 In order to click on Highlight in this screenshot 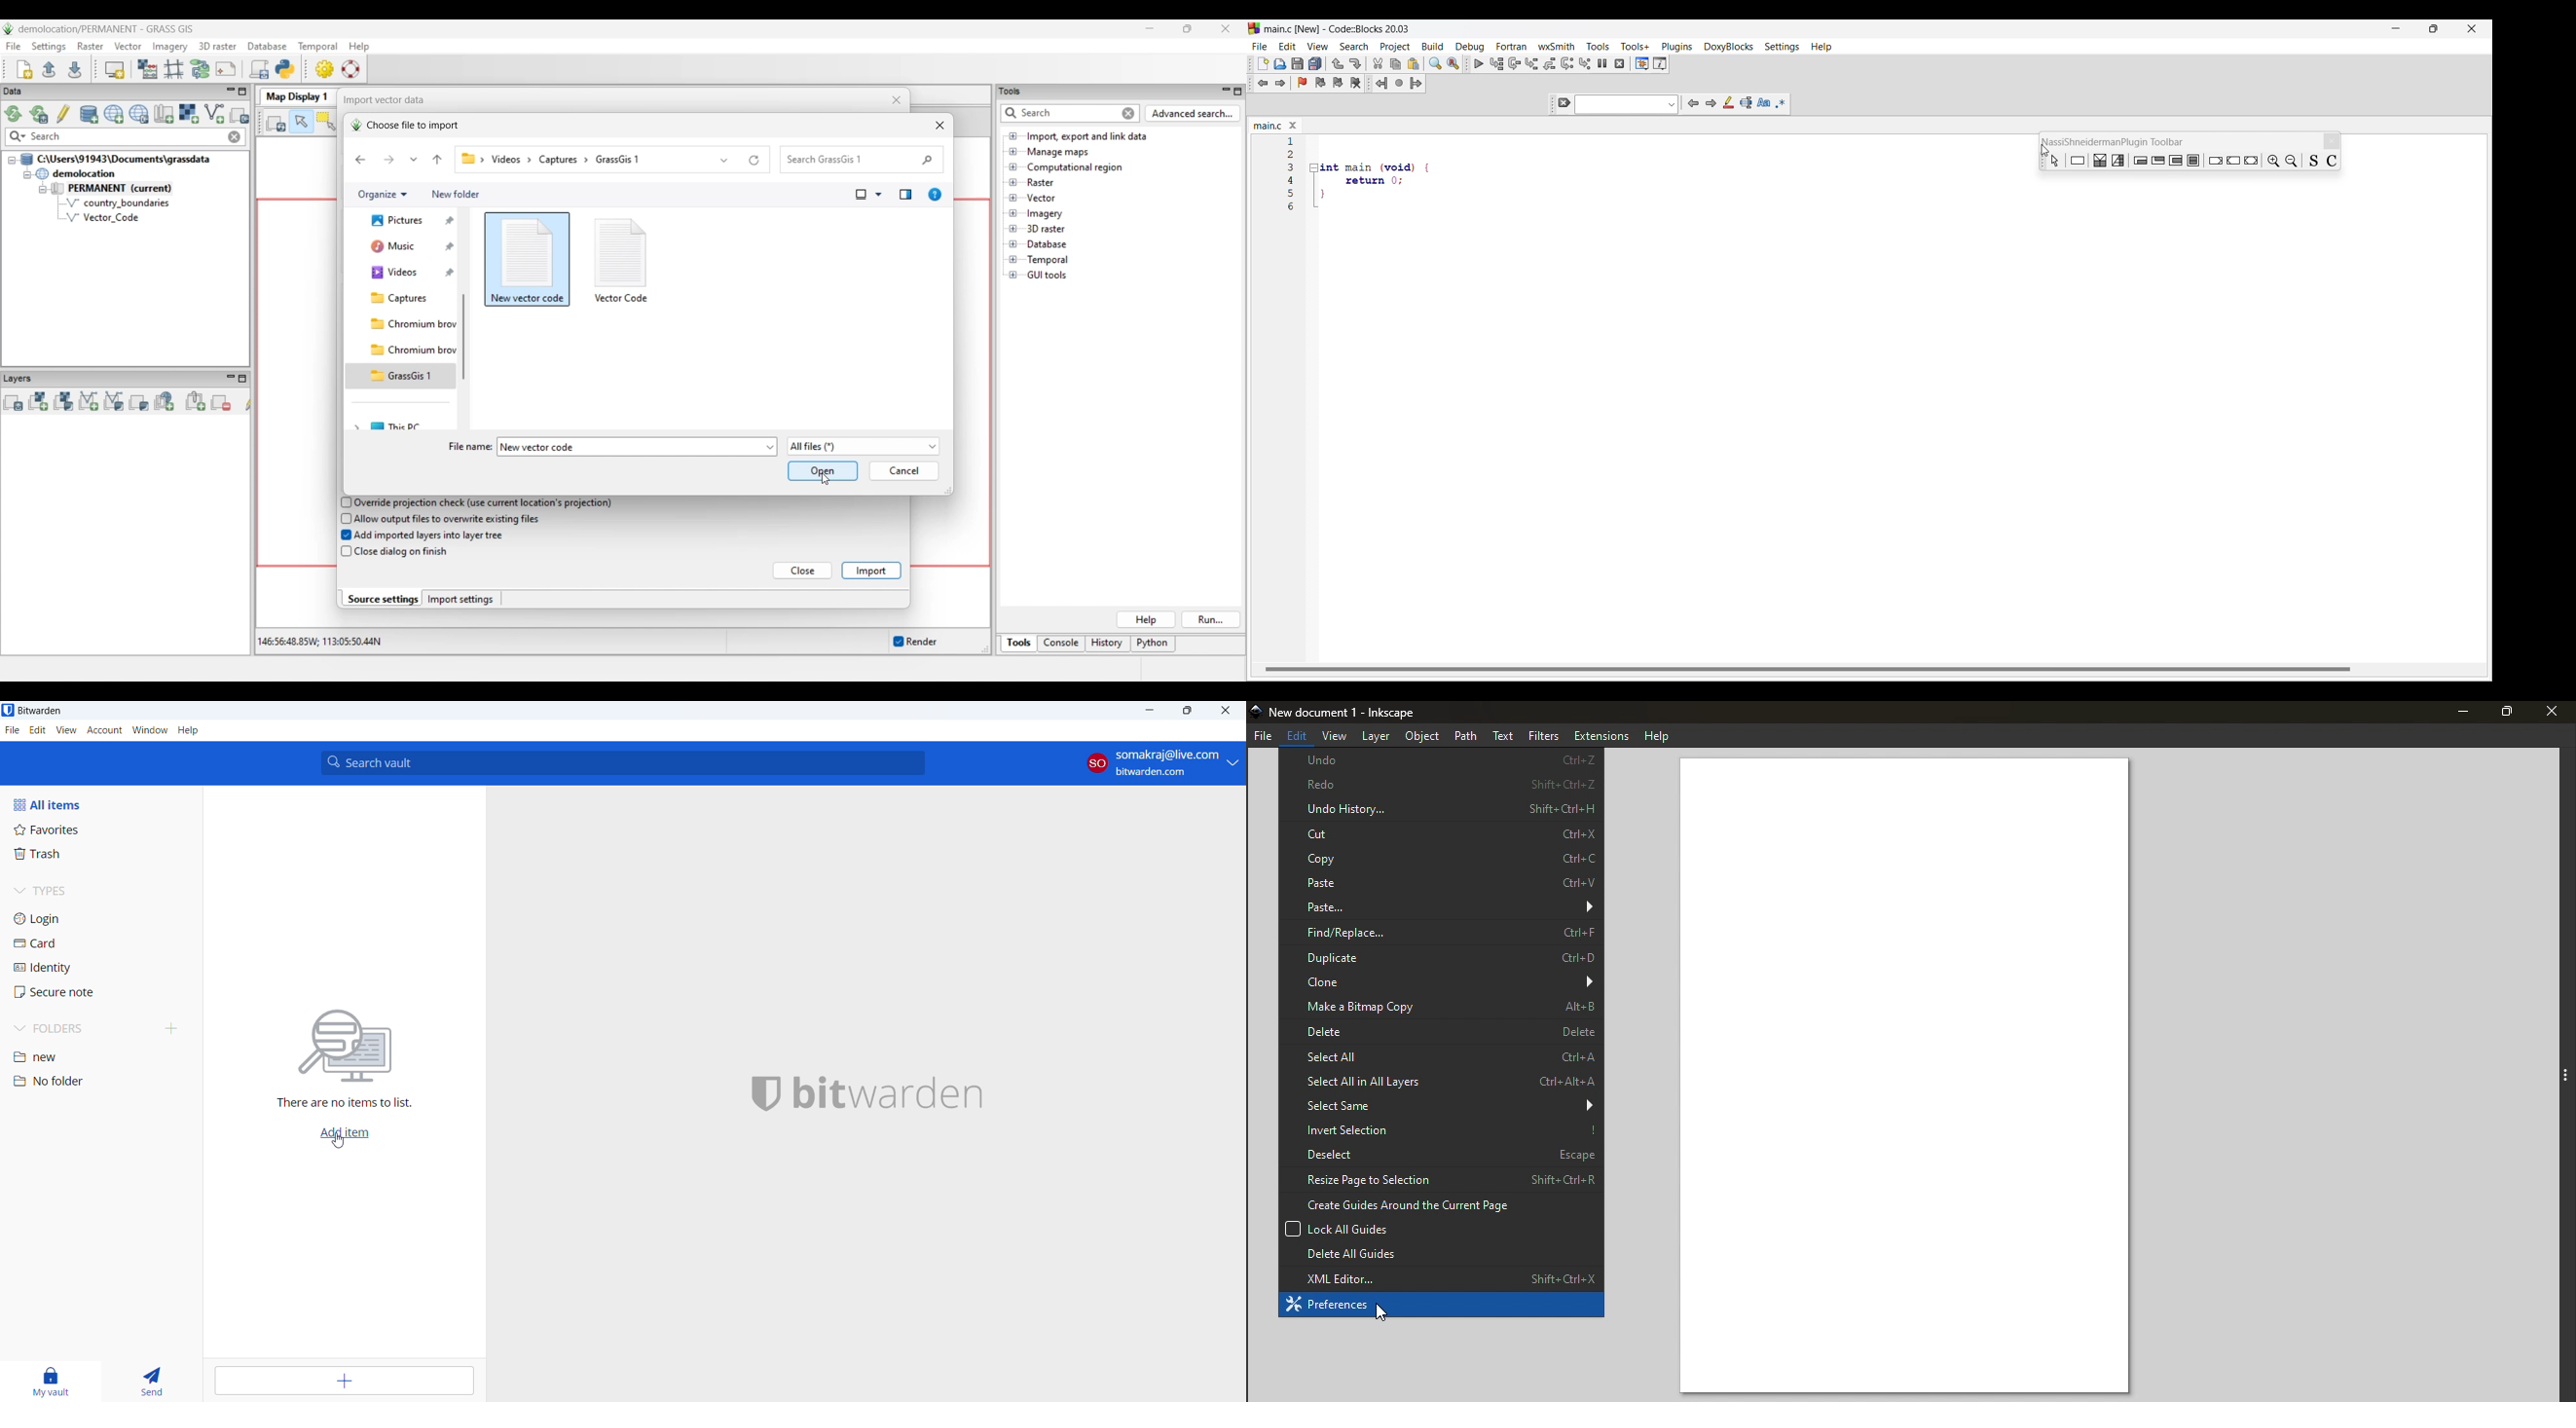, I will do `click(1728, 103)`.